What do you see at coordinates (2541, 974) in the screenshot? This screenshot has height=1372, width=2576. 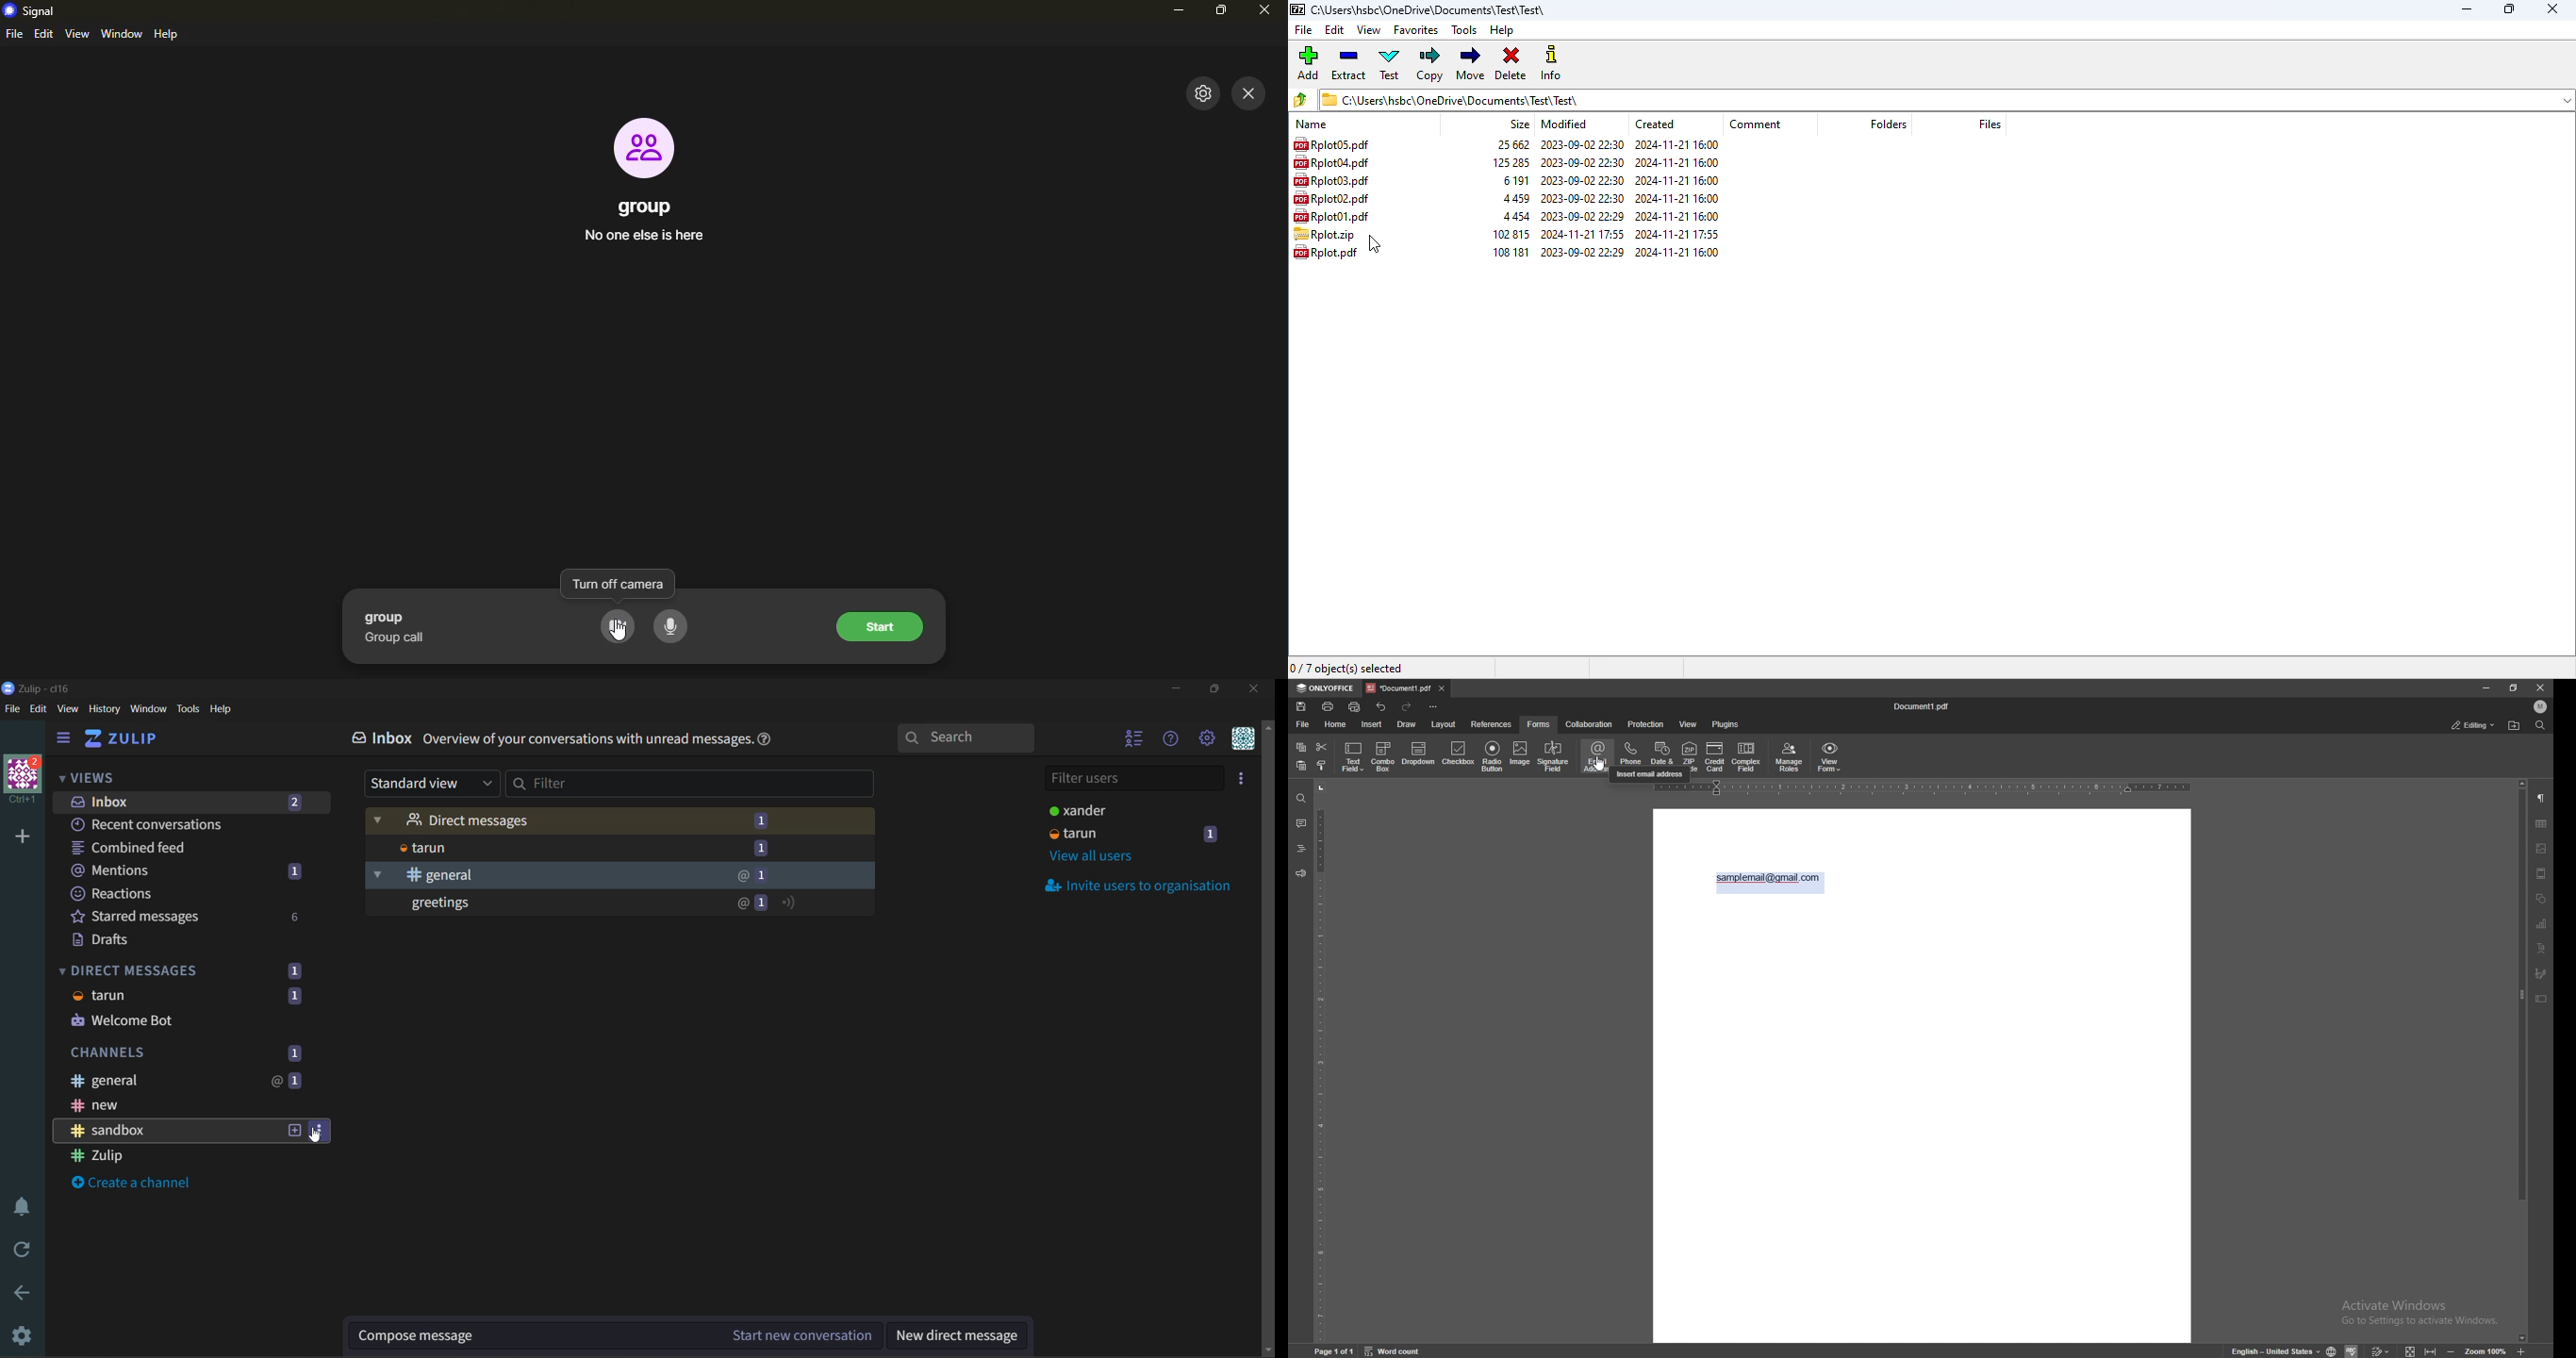 I see `signature field` at bounding box center [2541, 974].